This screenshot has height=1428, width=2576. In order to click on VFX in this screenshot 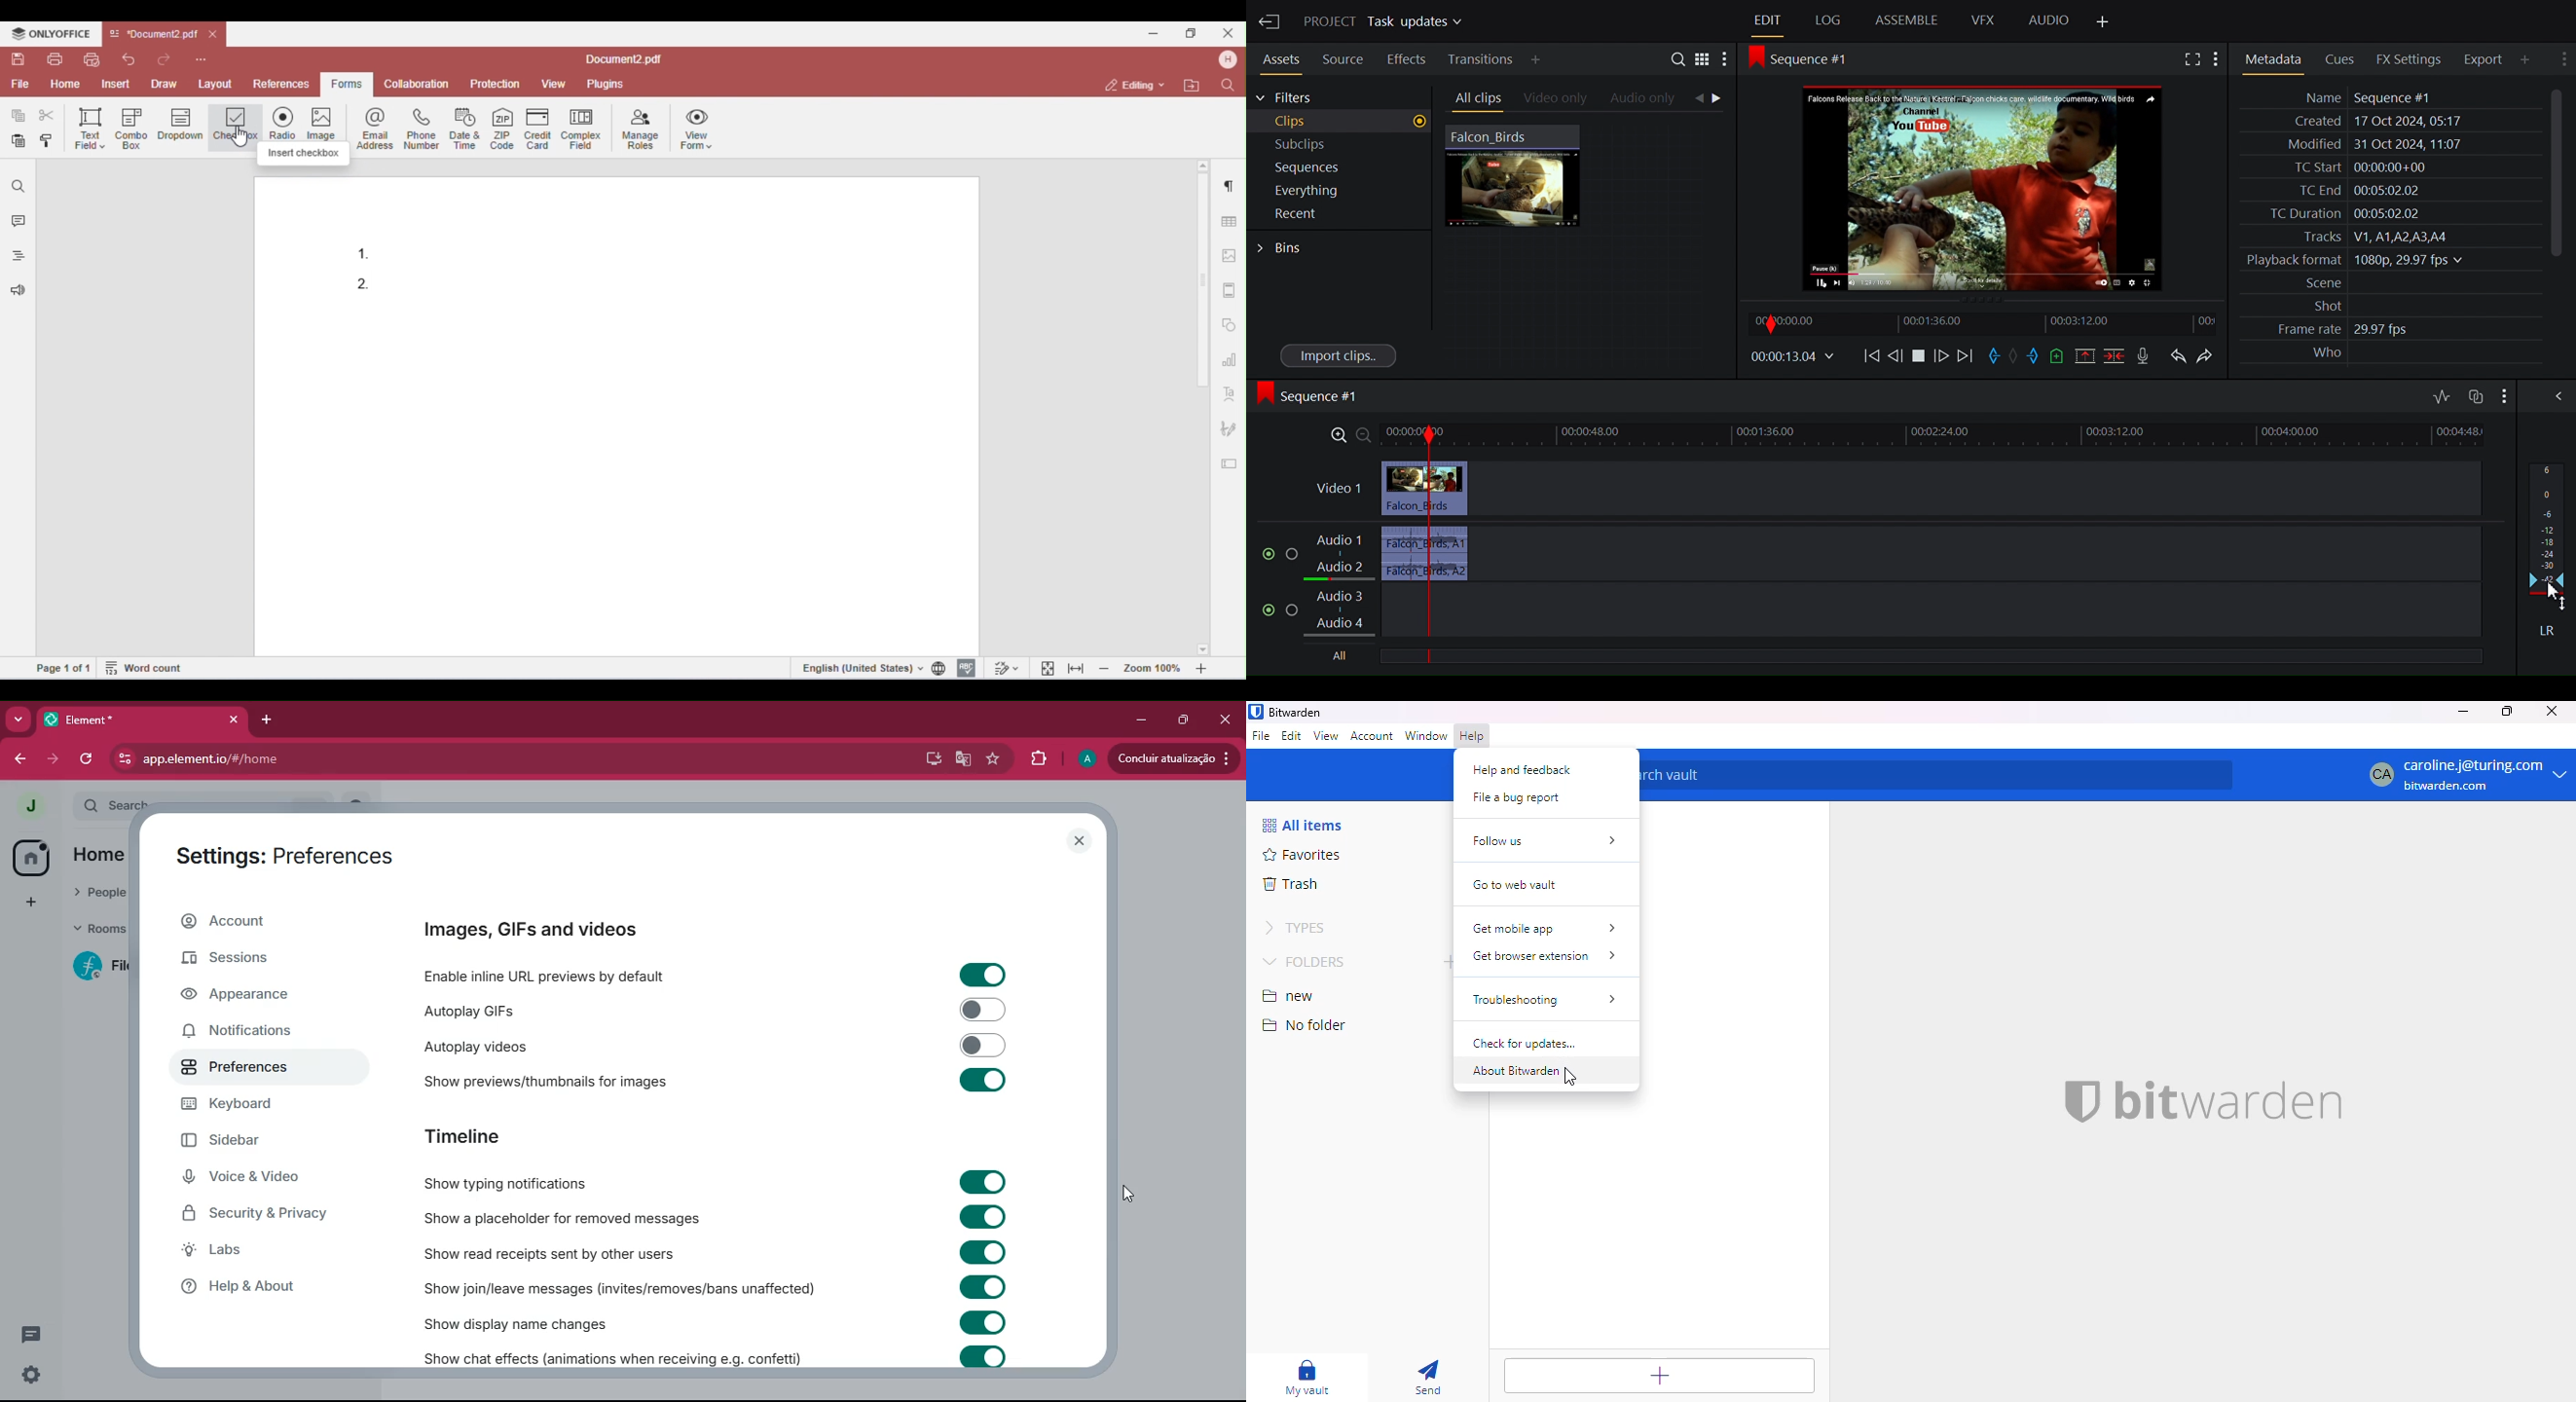, I will do `click(1983, 21)`.